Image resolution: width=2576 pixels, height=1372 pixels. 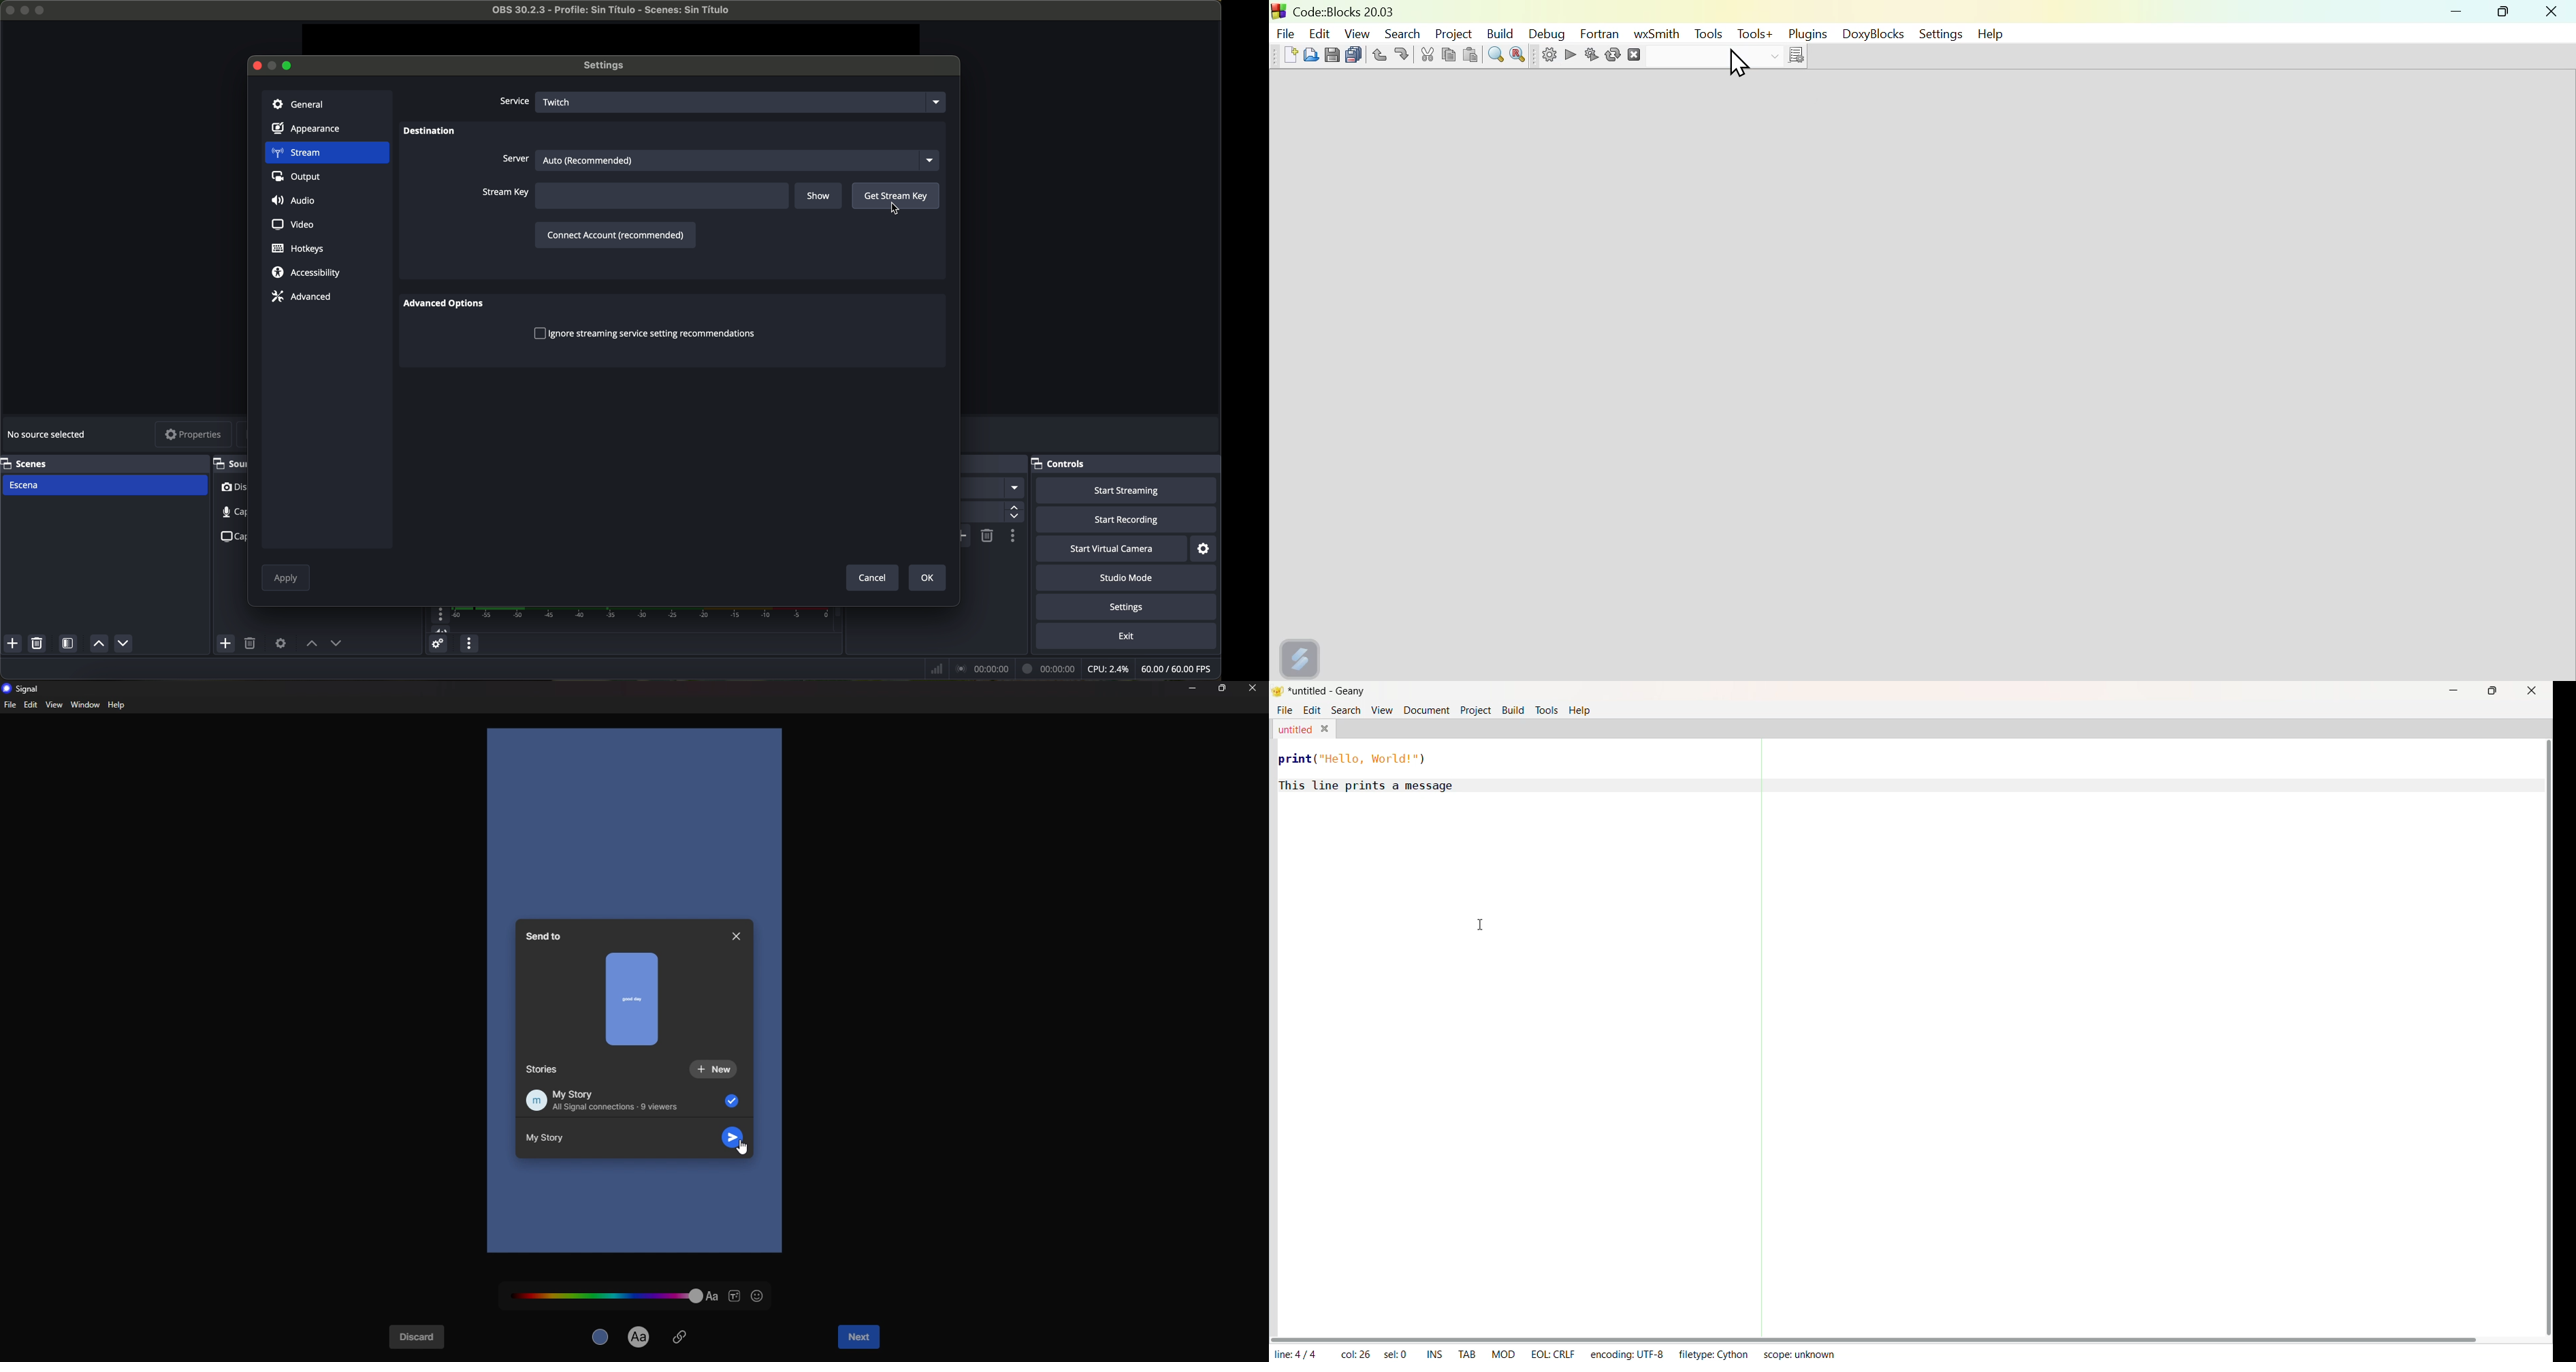 What do you see at coordinates (280, 643) in the screenshot?
I see `open source properties` at bounding box center [280, 643].